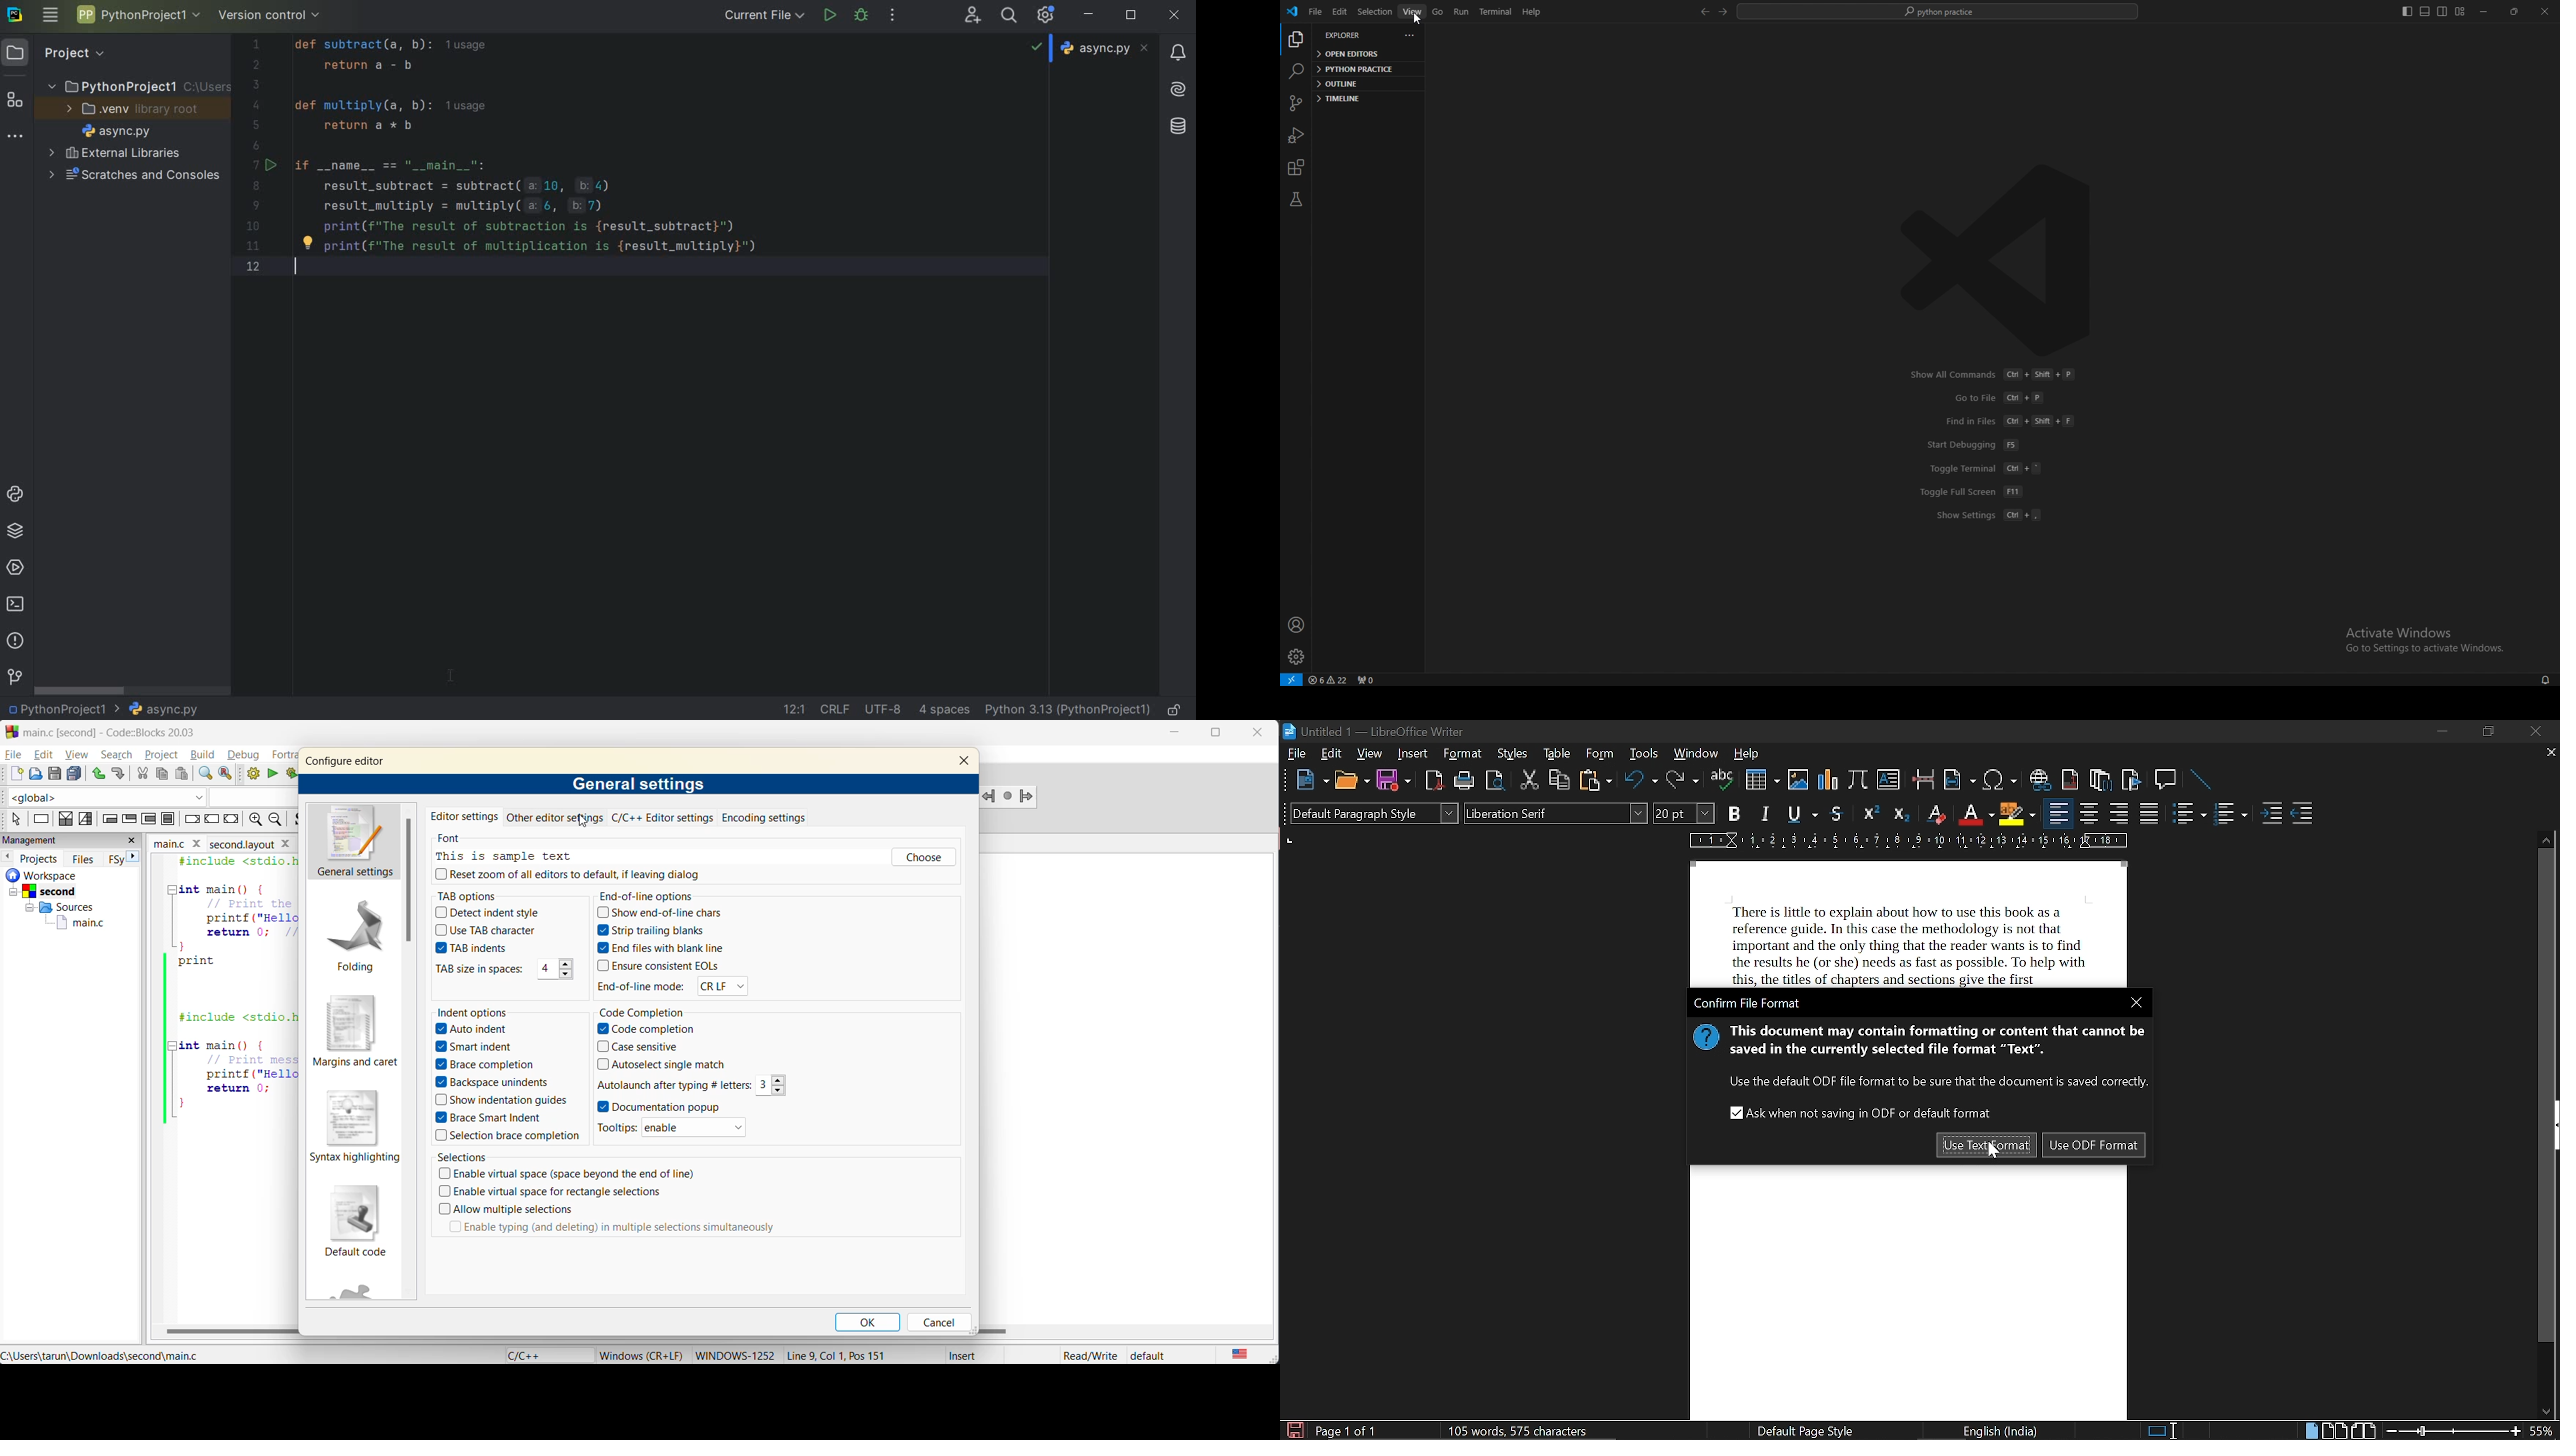 This screenshot has width=2576, height=1456. Describe the element at coordinates (2543, 680) in the screenshot. I see `notifications` at that location.